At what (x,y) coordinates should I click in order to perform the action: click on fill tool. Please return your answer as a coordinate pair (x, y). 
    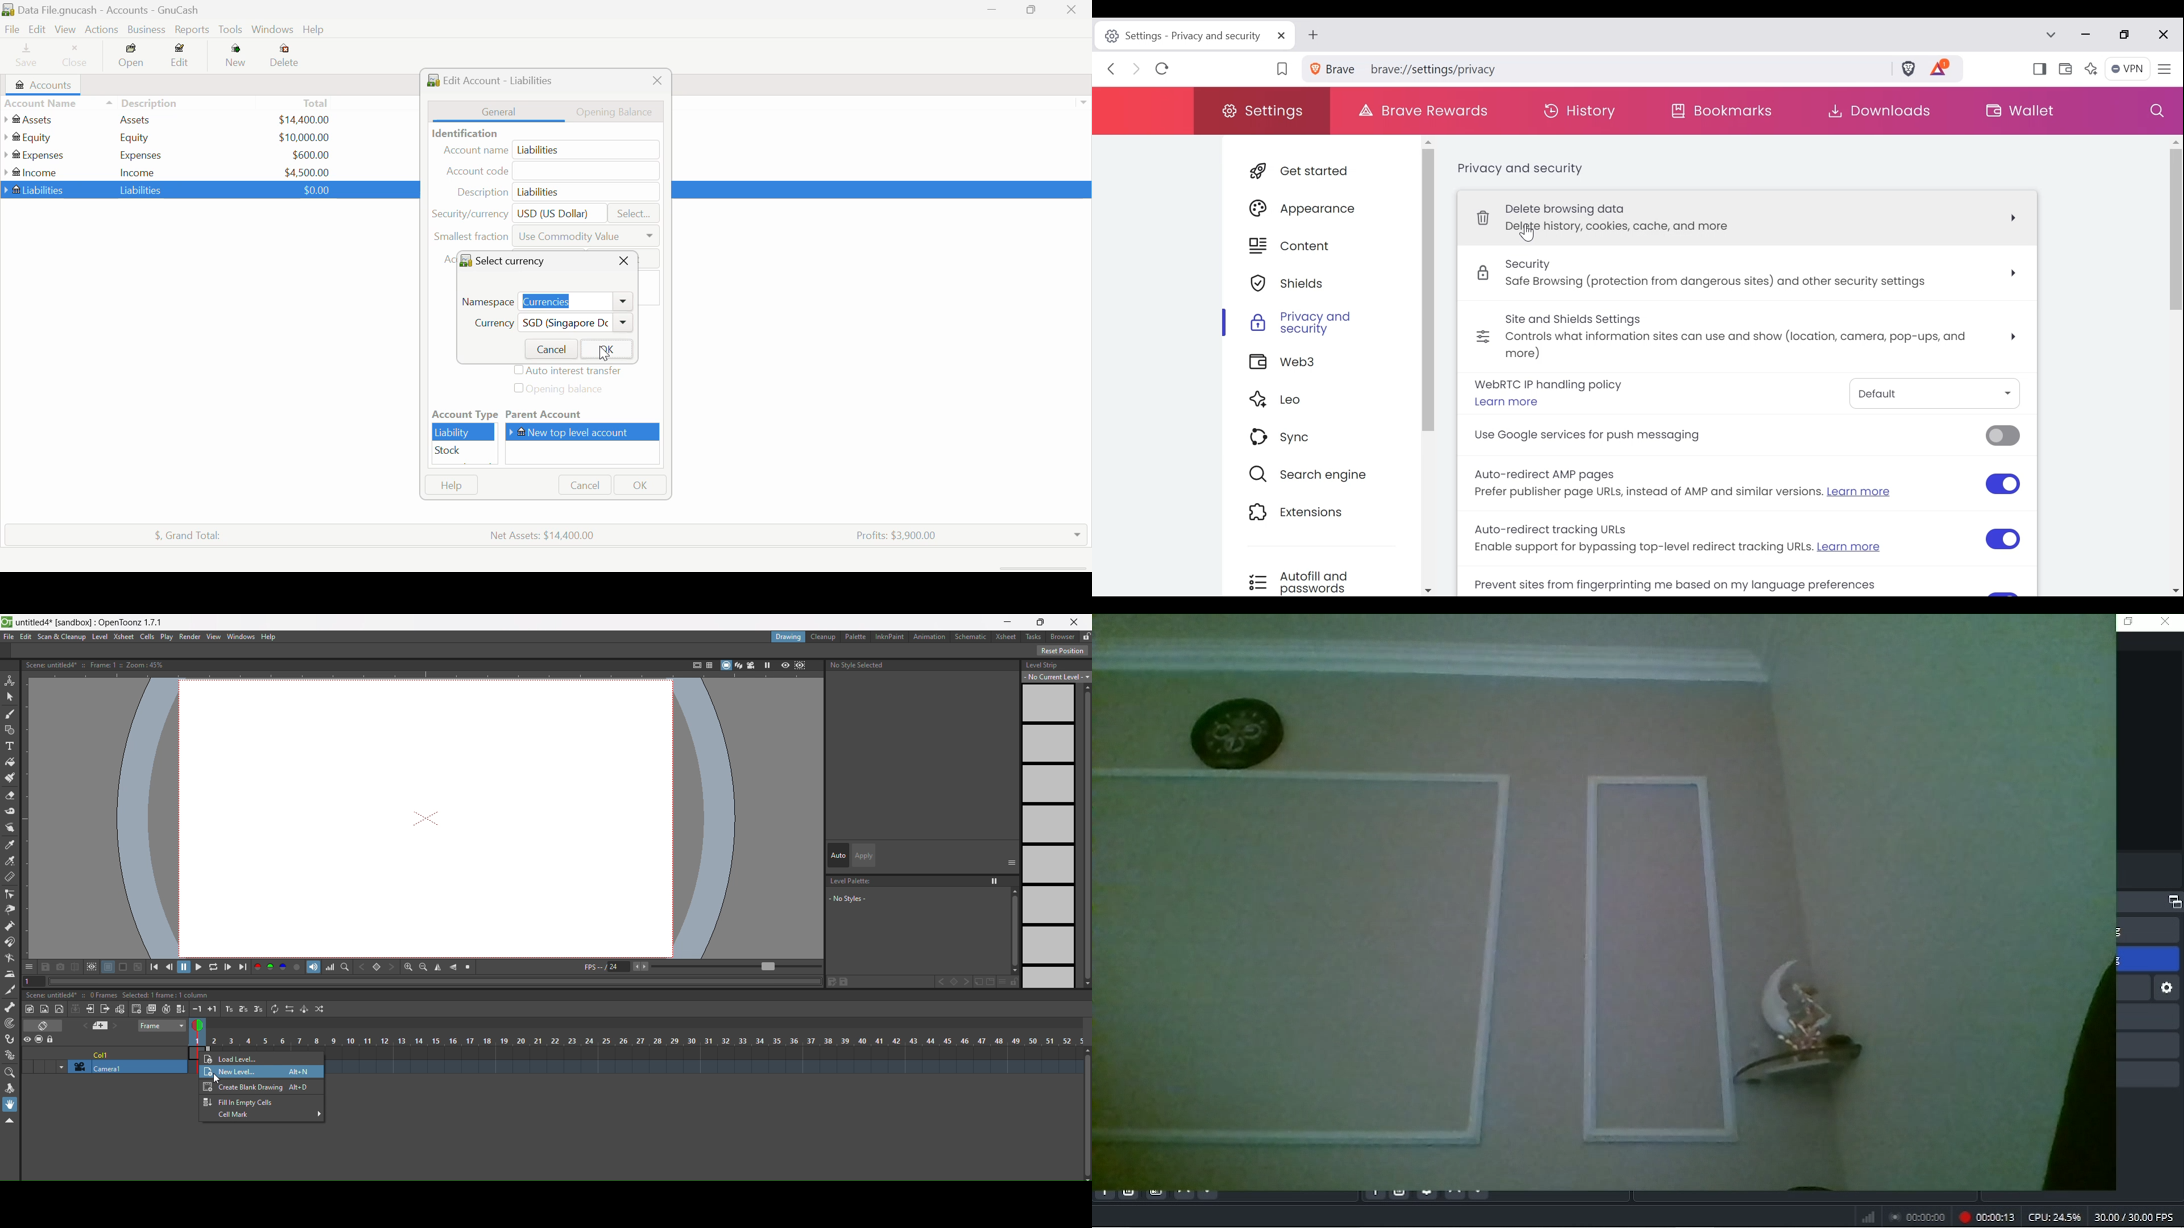
    Looking at the image, I should click on (10, 762).